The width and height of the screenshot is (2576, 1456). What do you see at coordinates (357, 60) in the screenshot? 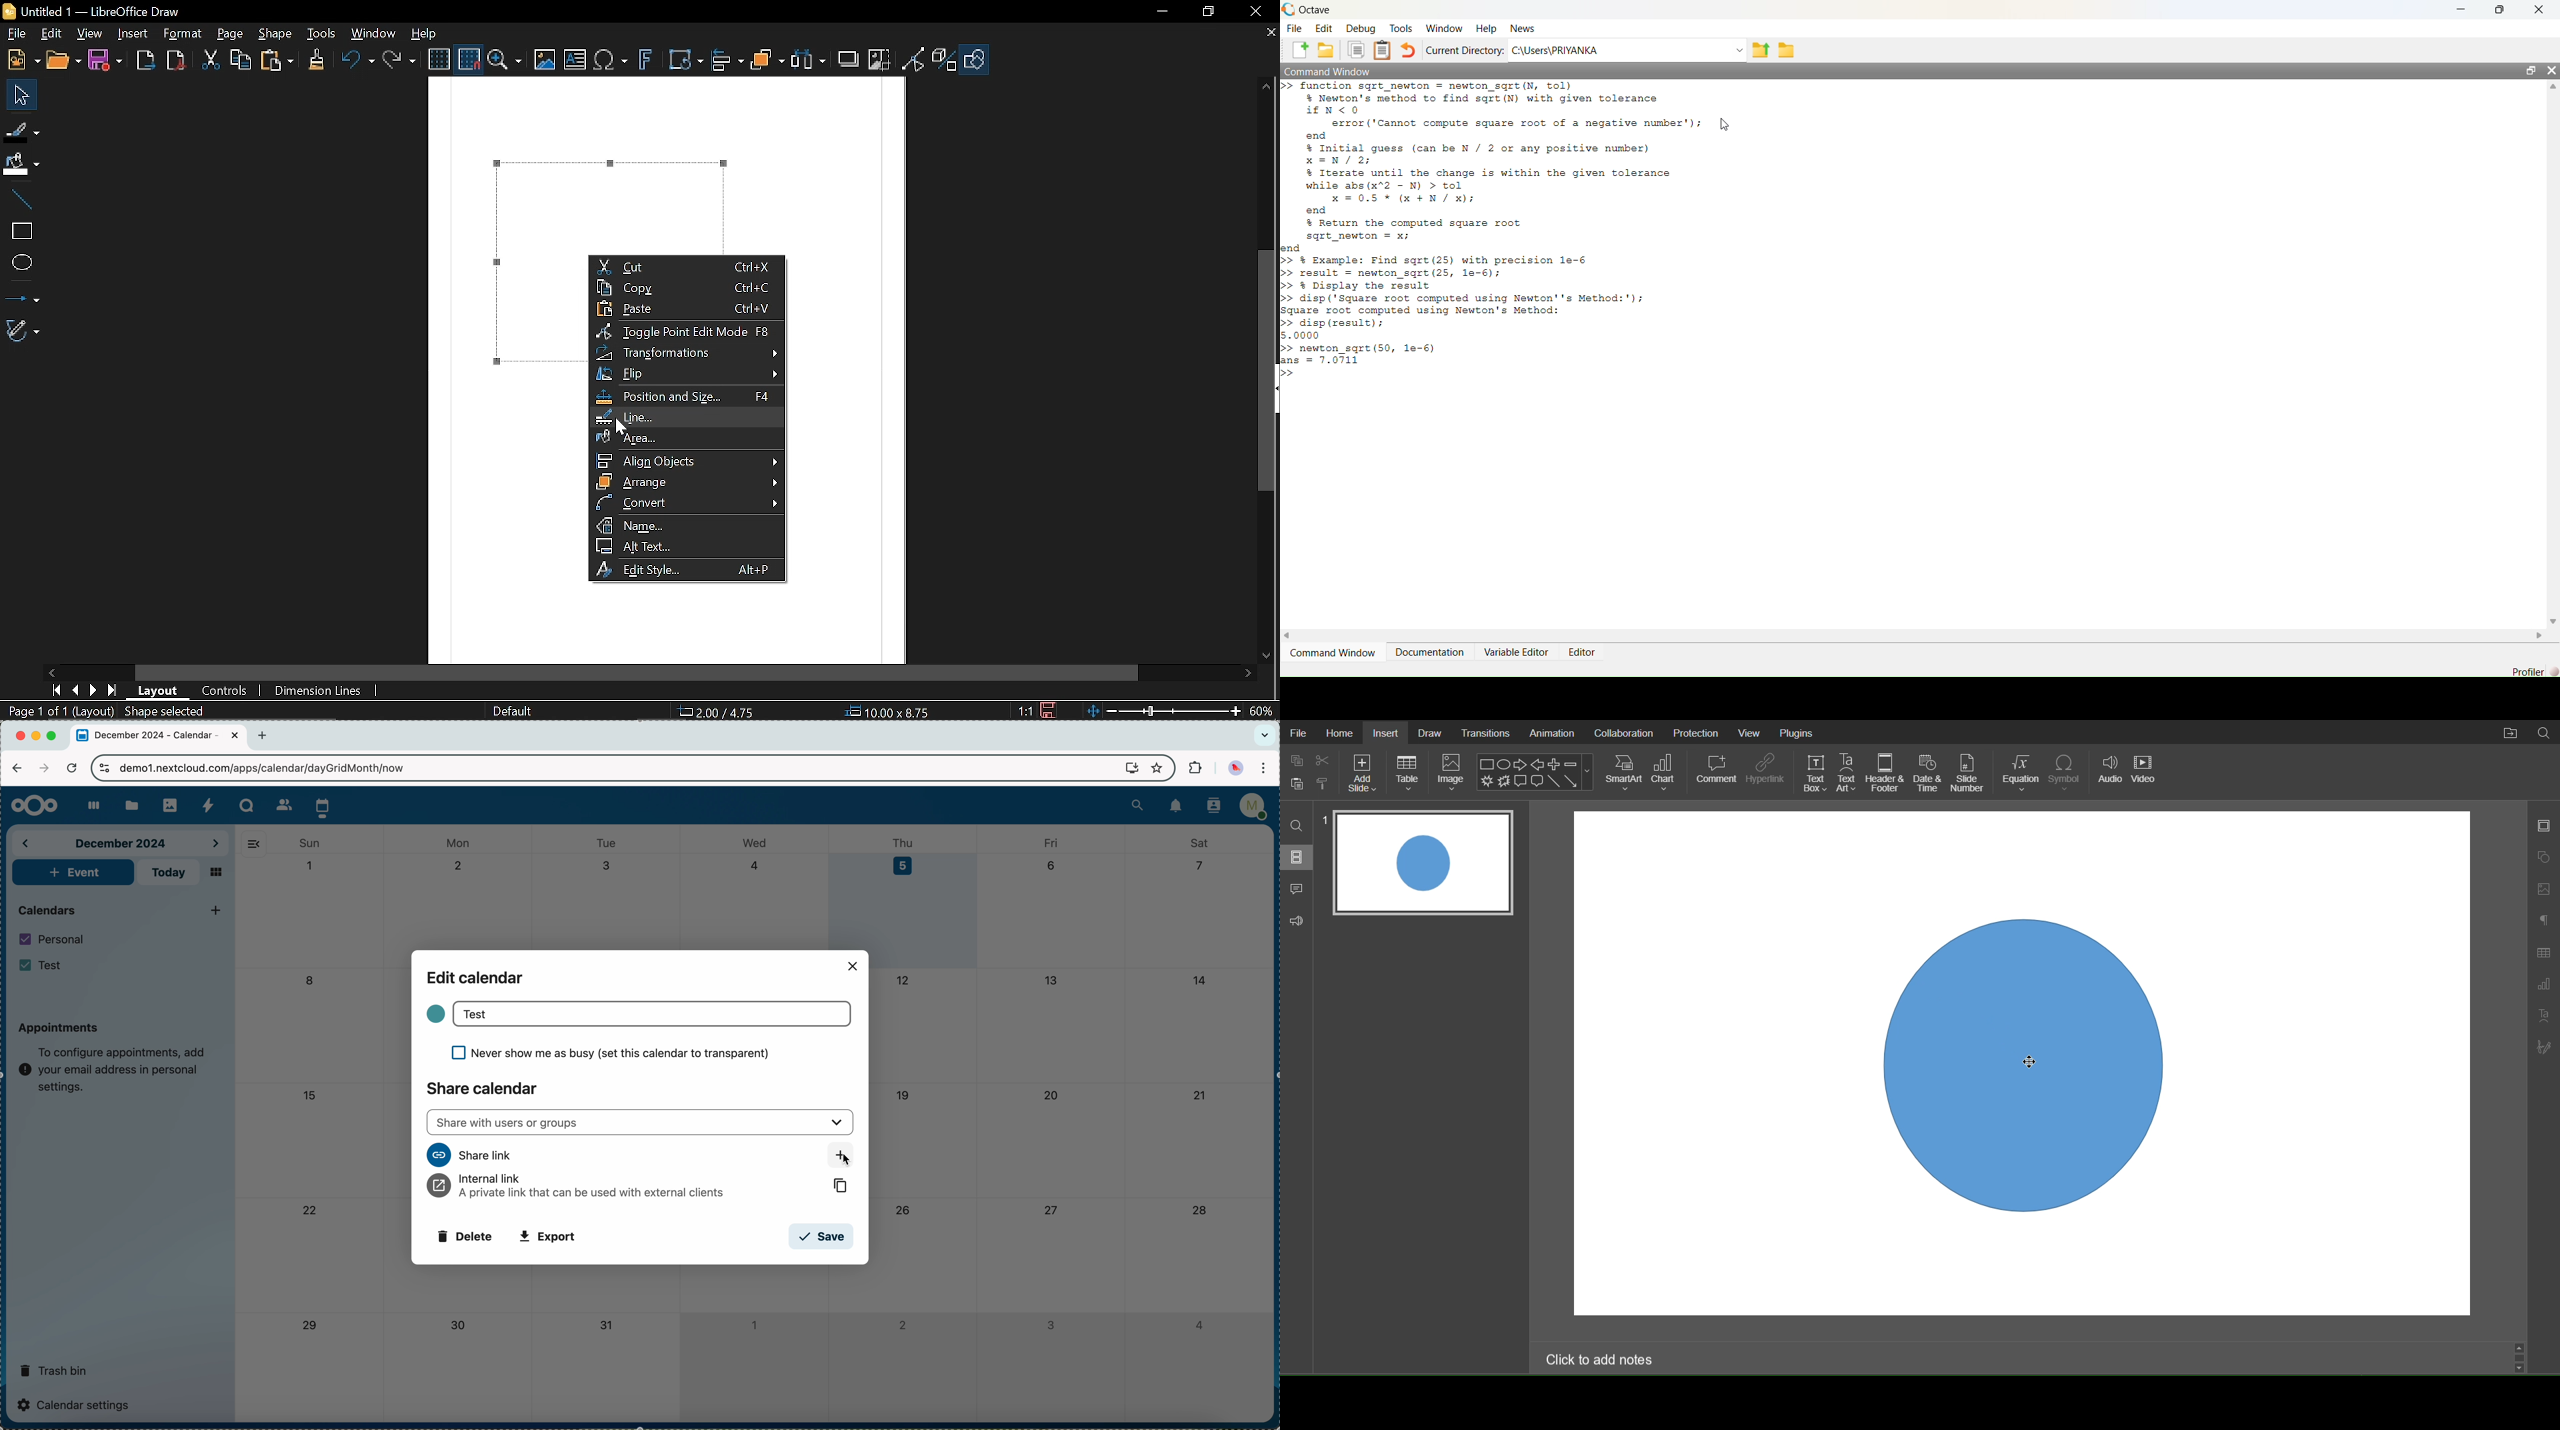
I see `Undo` at bounding box center [357, 60].